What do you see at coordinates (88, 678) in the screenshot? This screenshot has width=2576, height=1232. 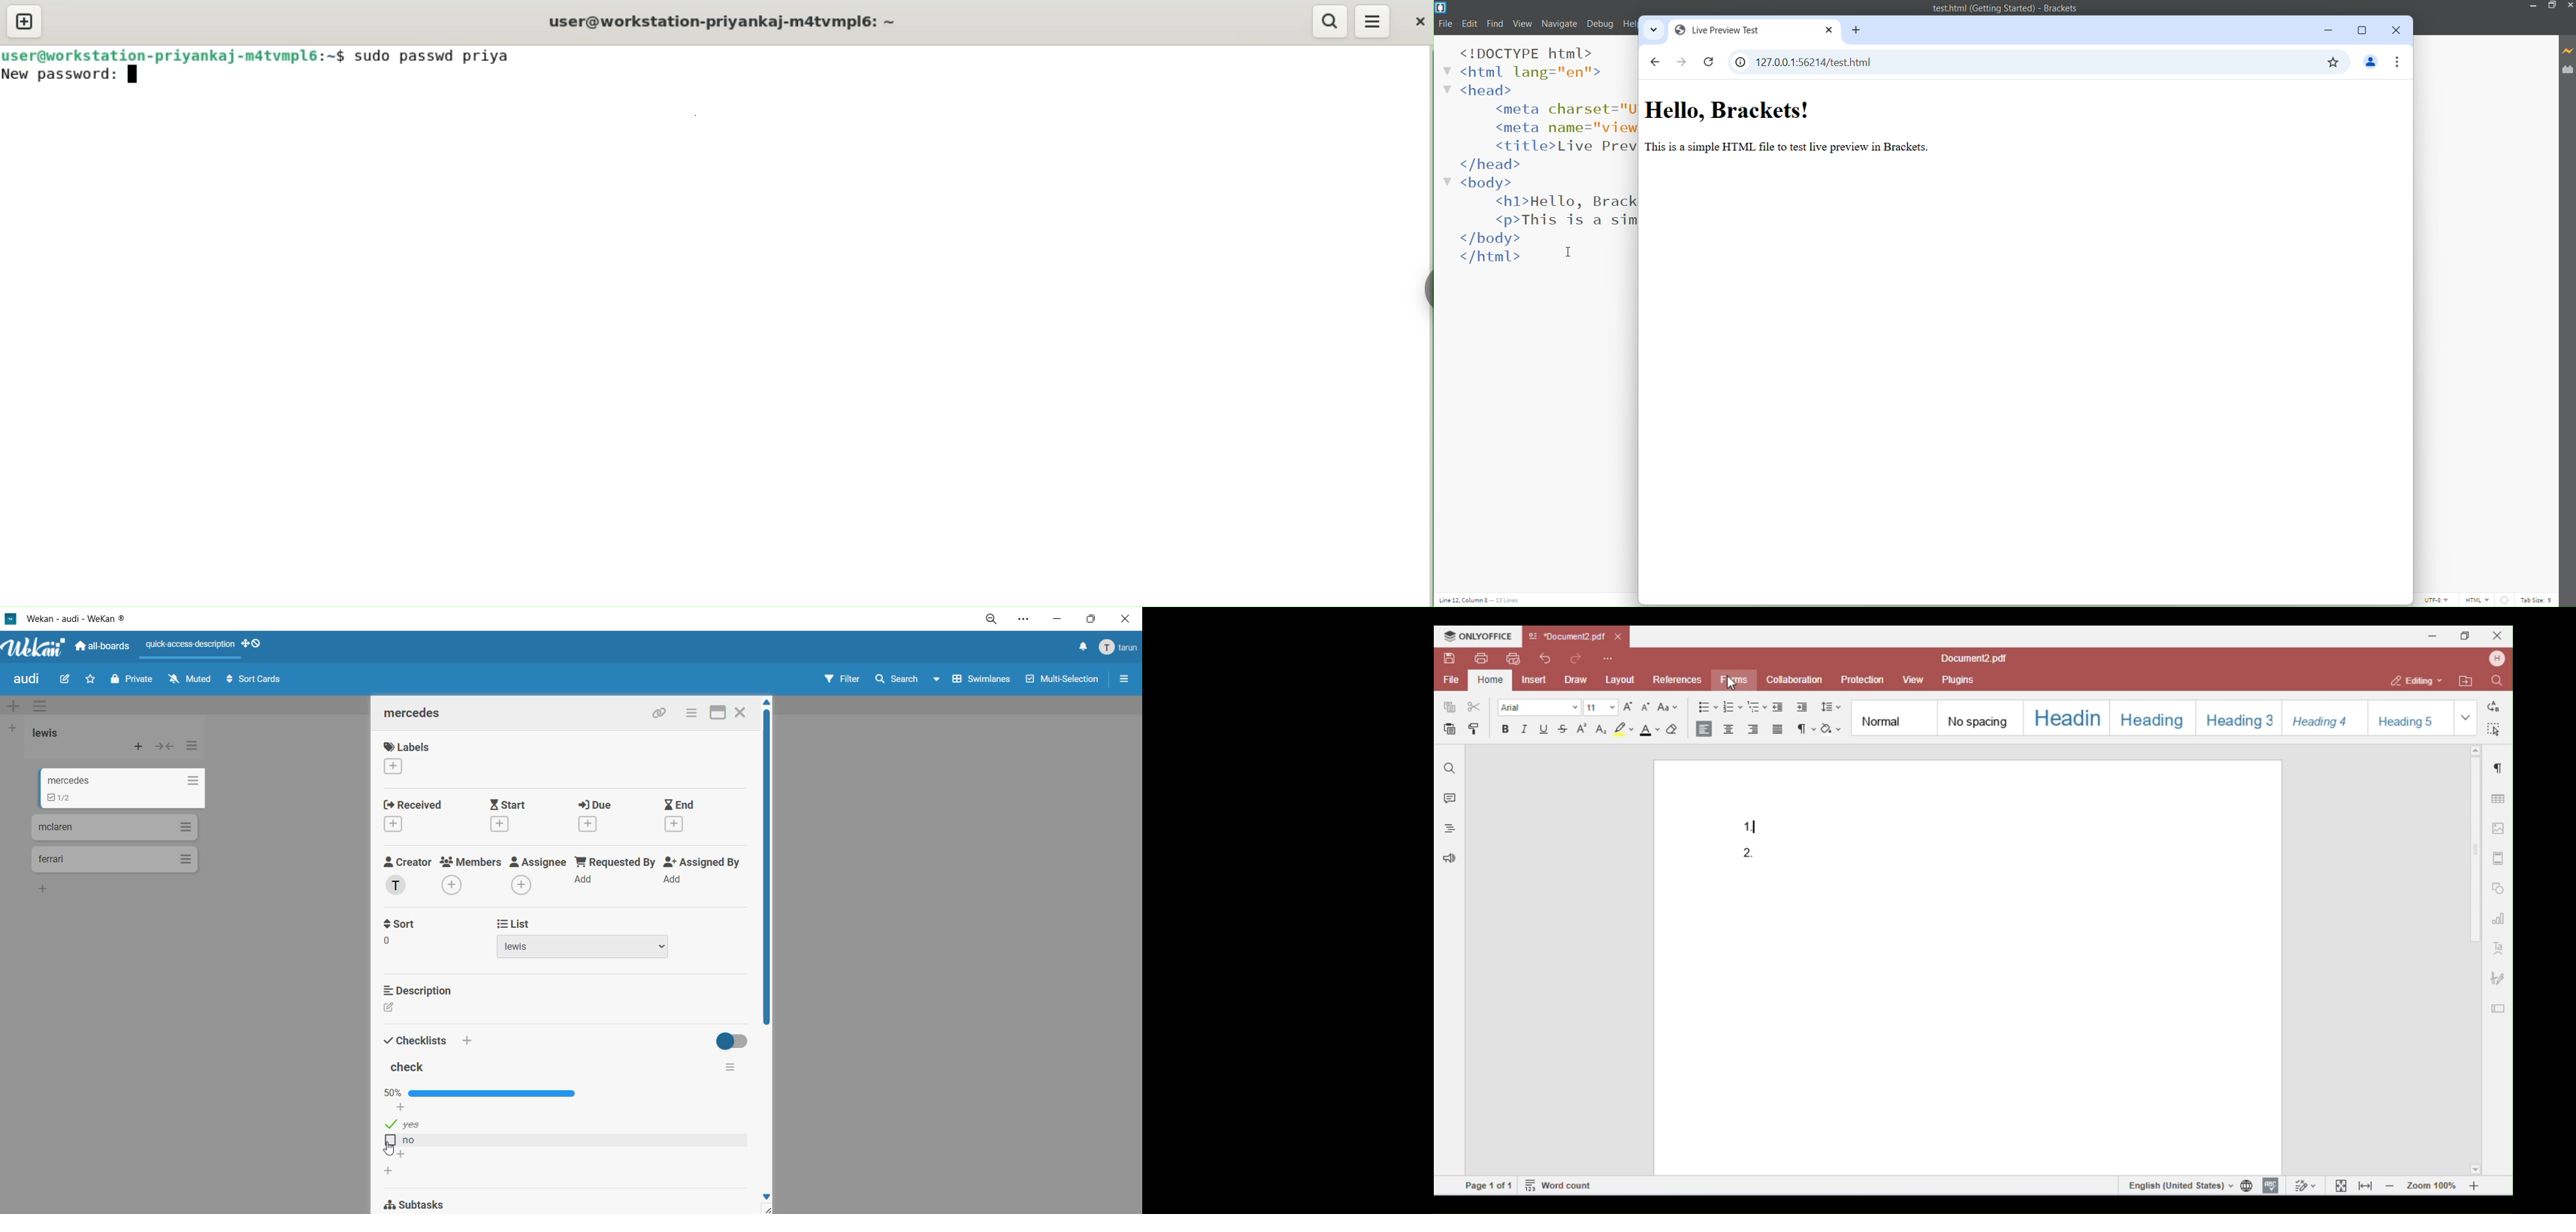 I see `star` at bounding box center [88, 678].